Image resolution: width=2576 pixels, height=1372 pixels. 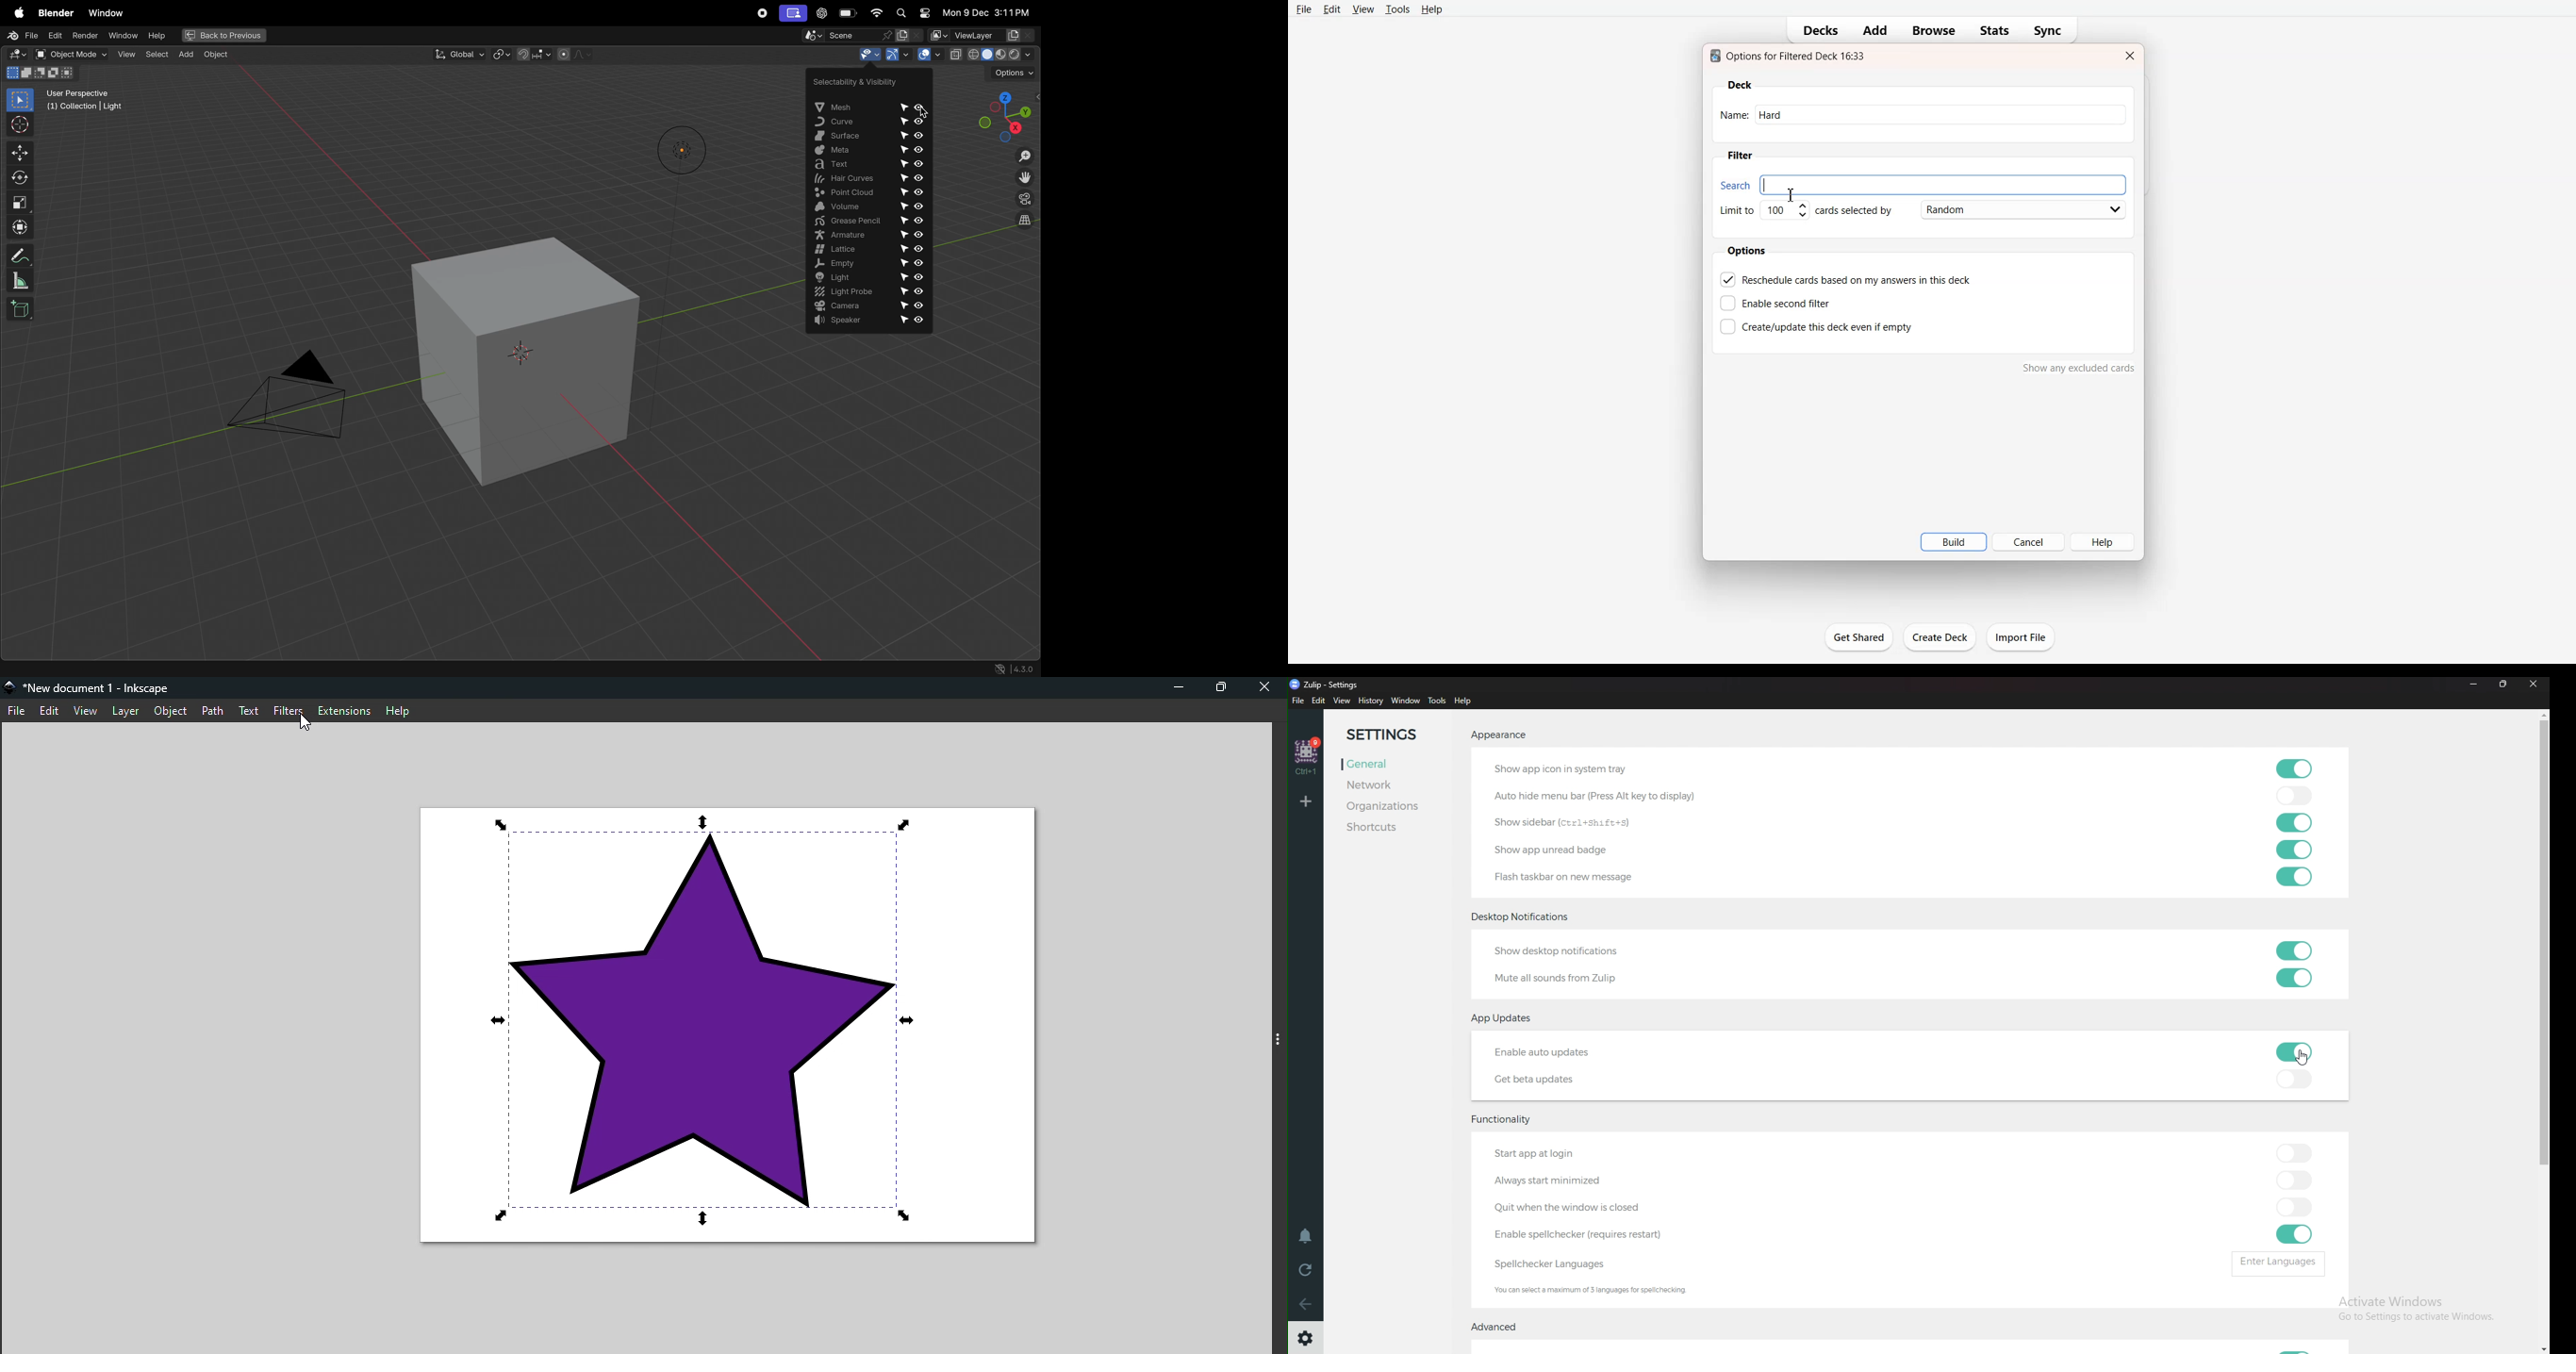 What do you see at coordinates (1925, 115) in the screenshot?
I see `Name: hard` at bounding box center [1925, 115].